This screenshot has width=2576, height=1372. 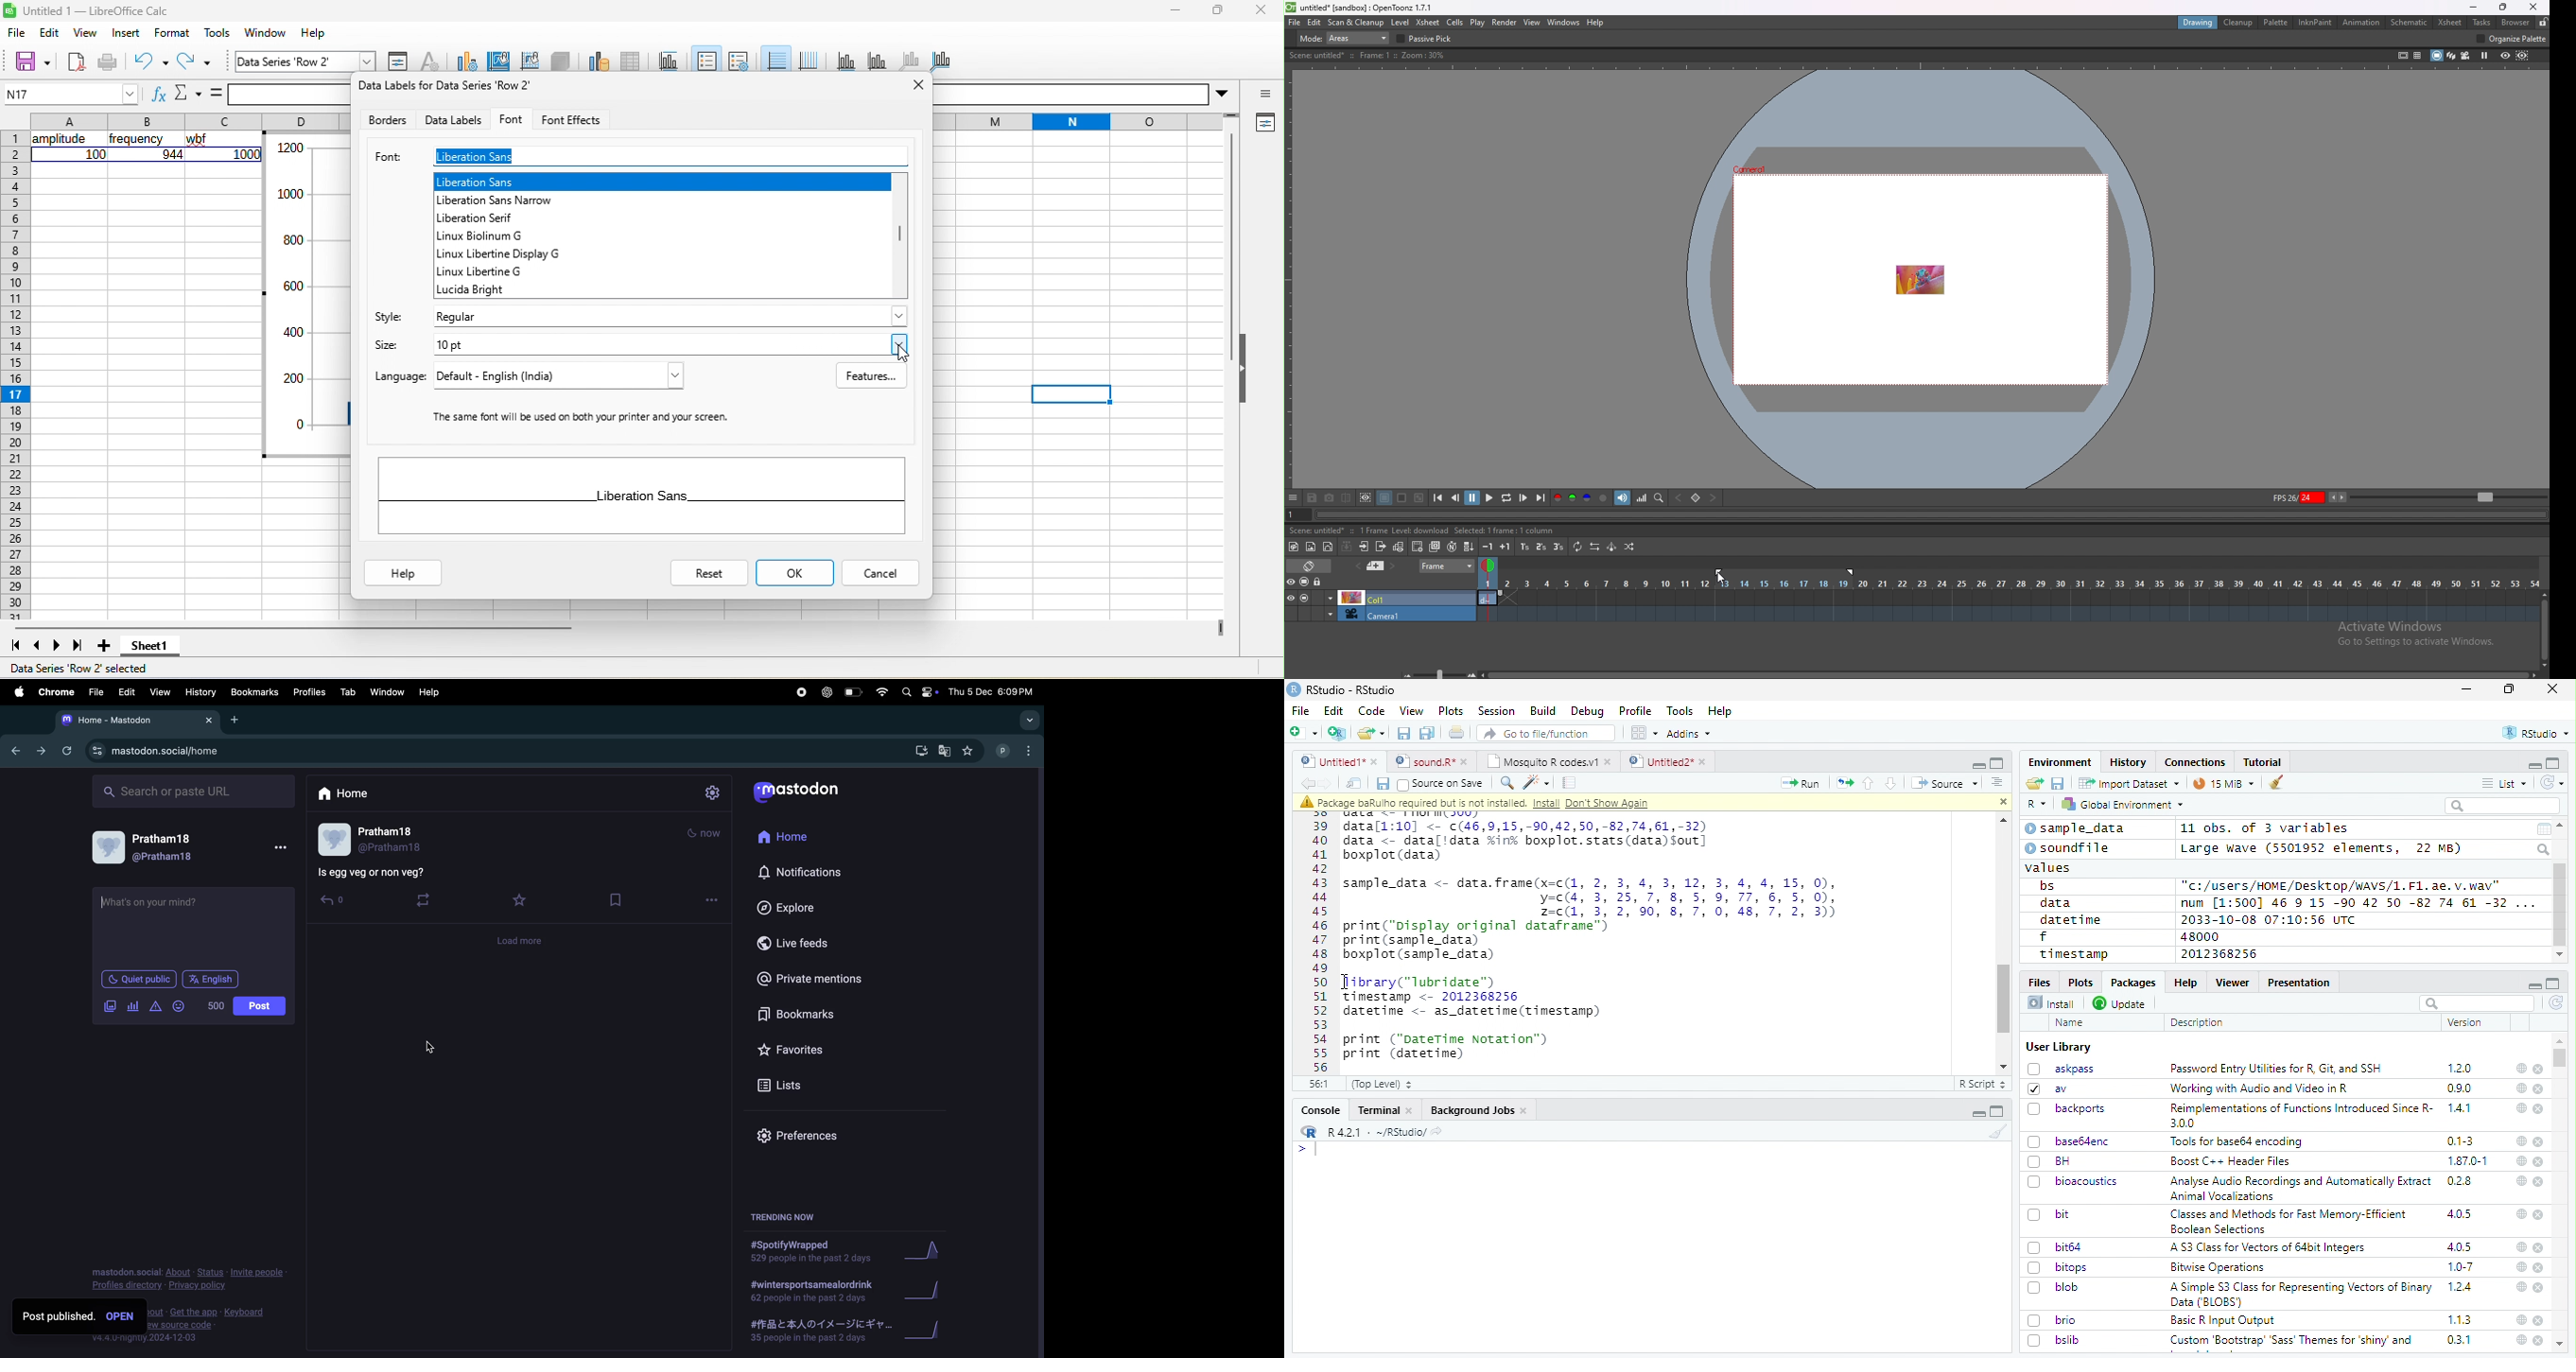 What do you see at coordinates (1557, 497) in the screenshot?
I see `red channel` at bounding box center [1557, 497].